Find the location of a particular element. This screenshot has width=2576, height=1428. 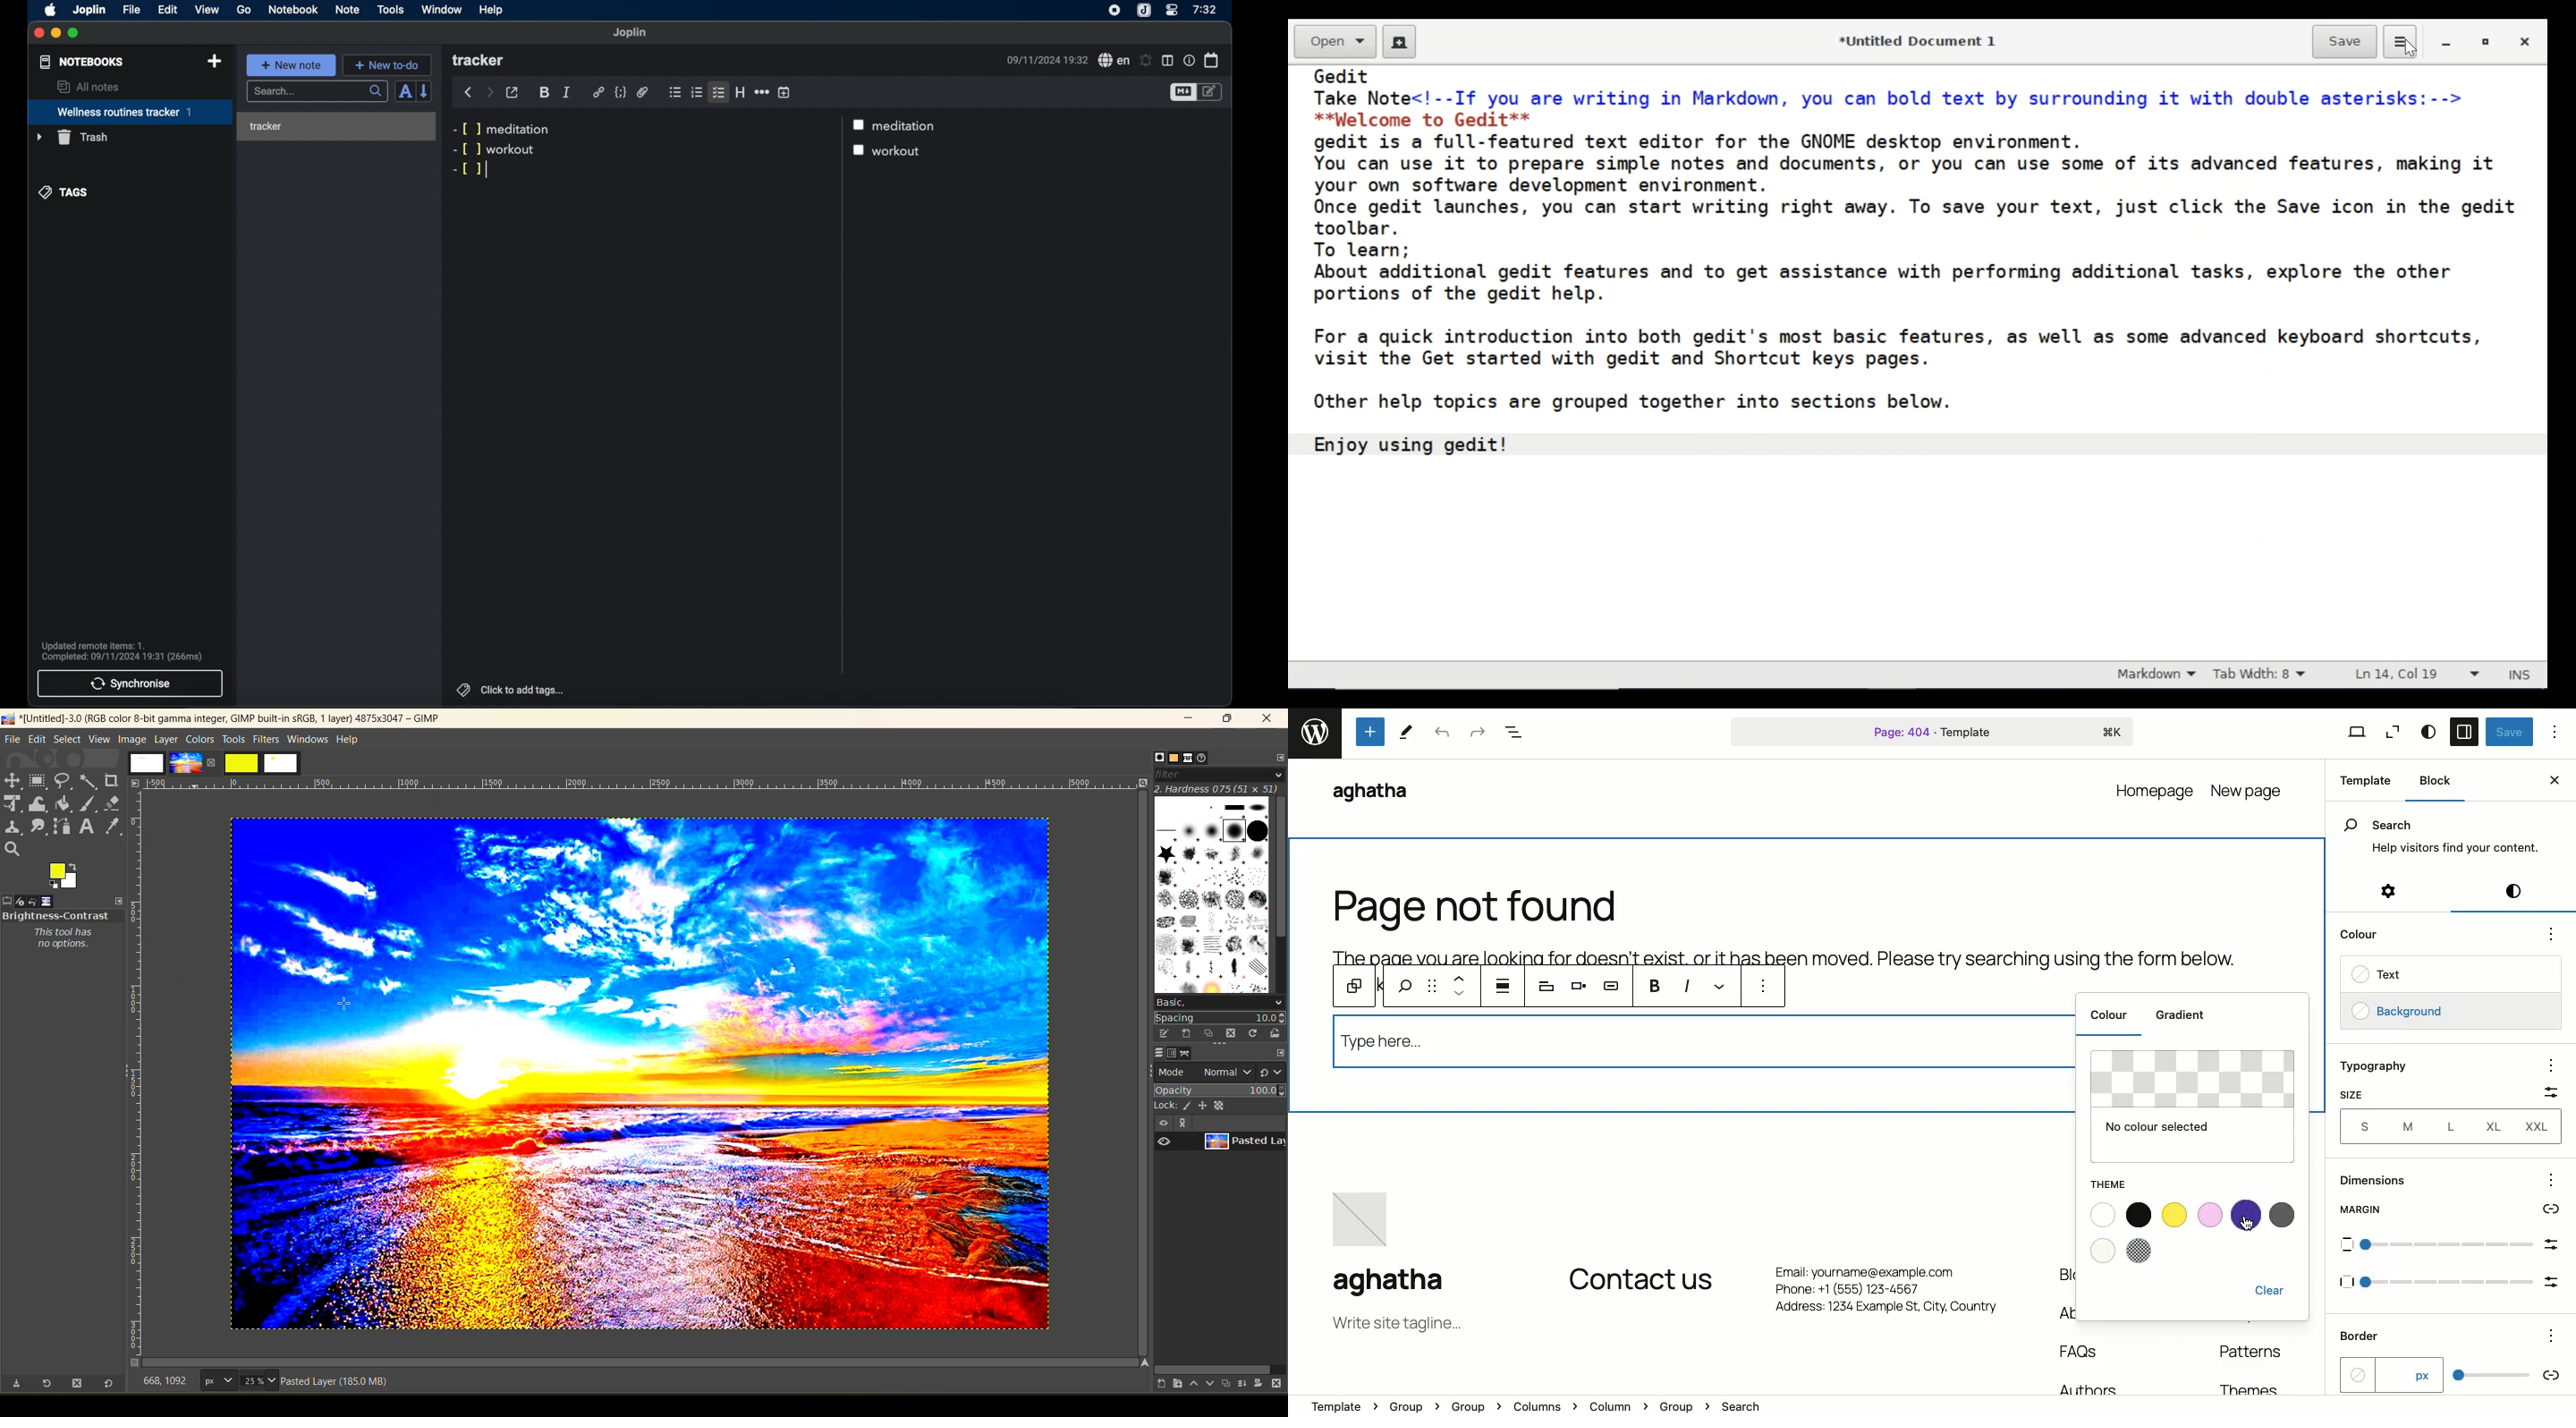

Search is located at coordinates (1703, 1048).